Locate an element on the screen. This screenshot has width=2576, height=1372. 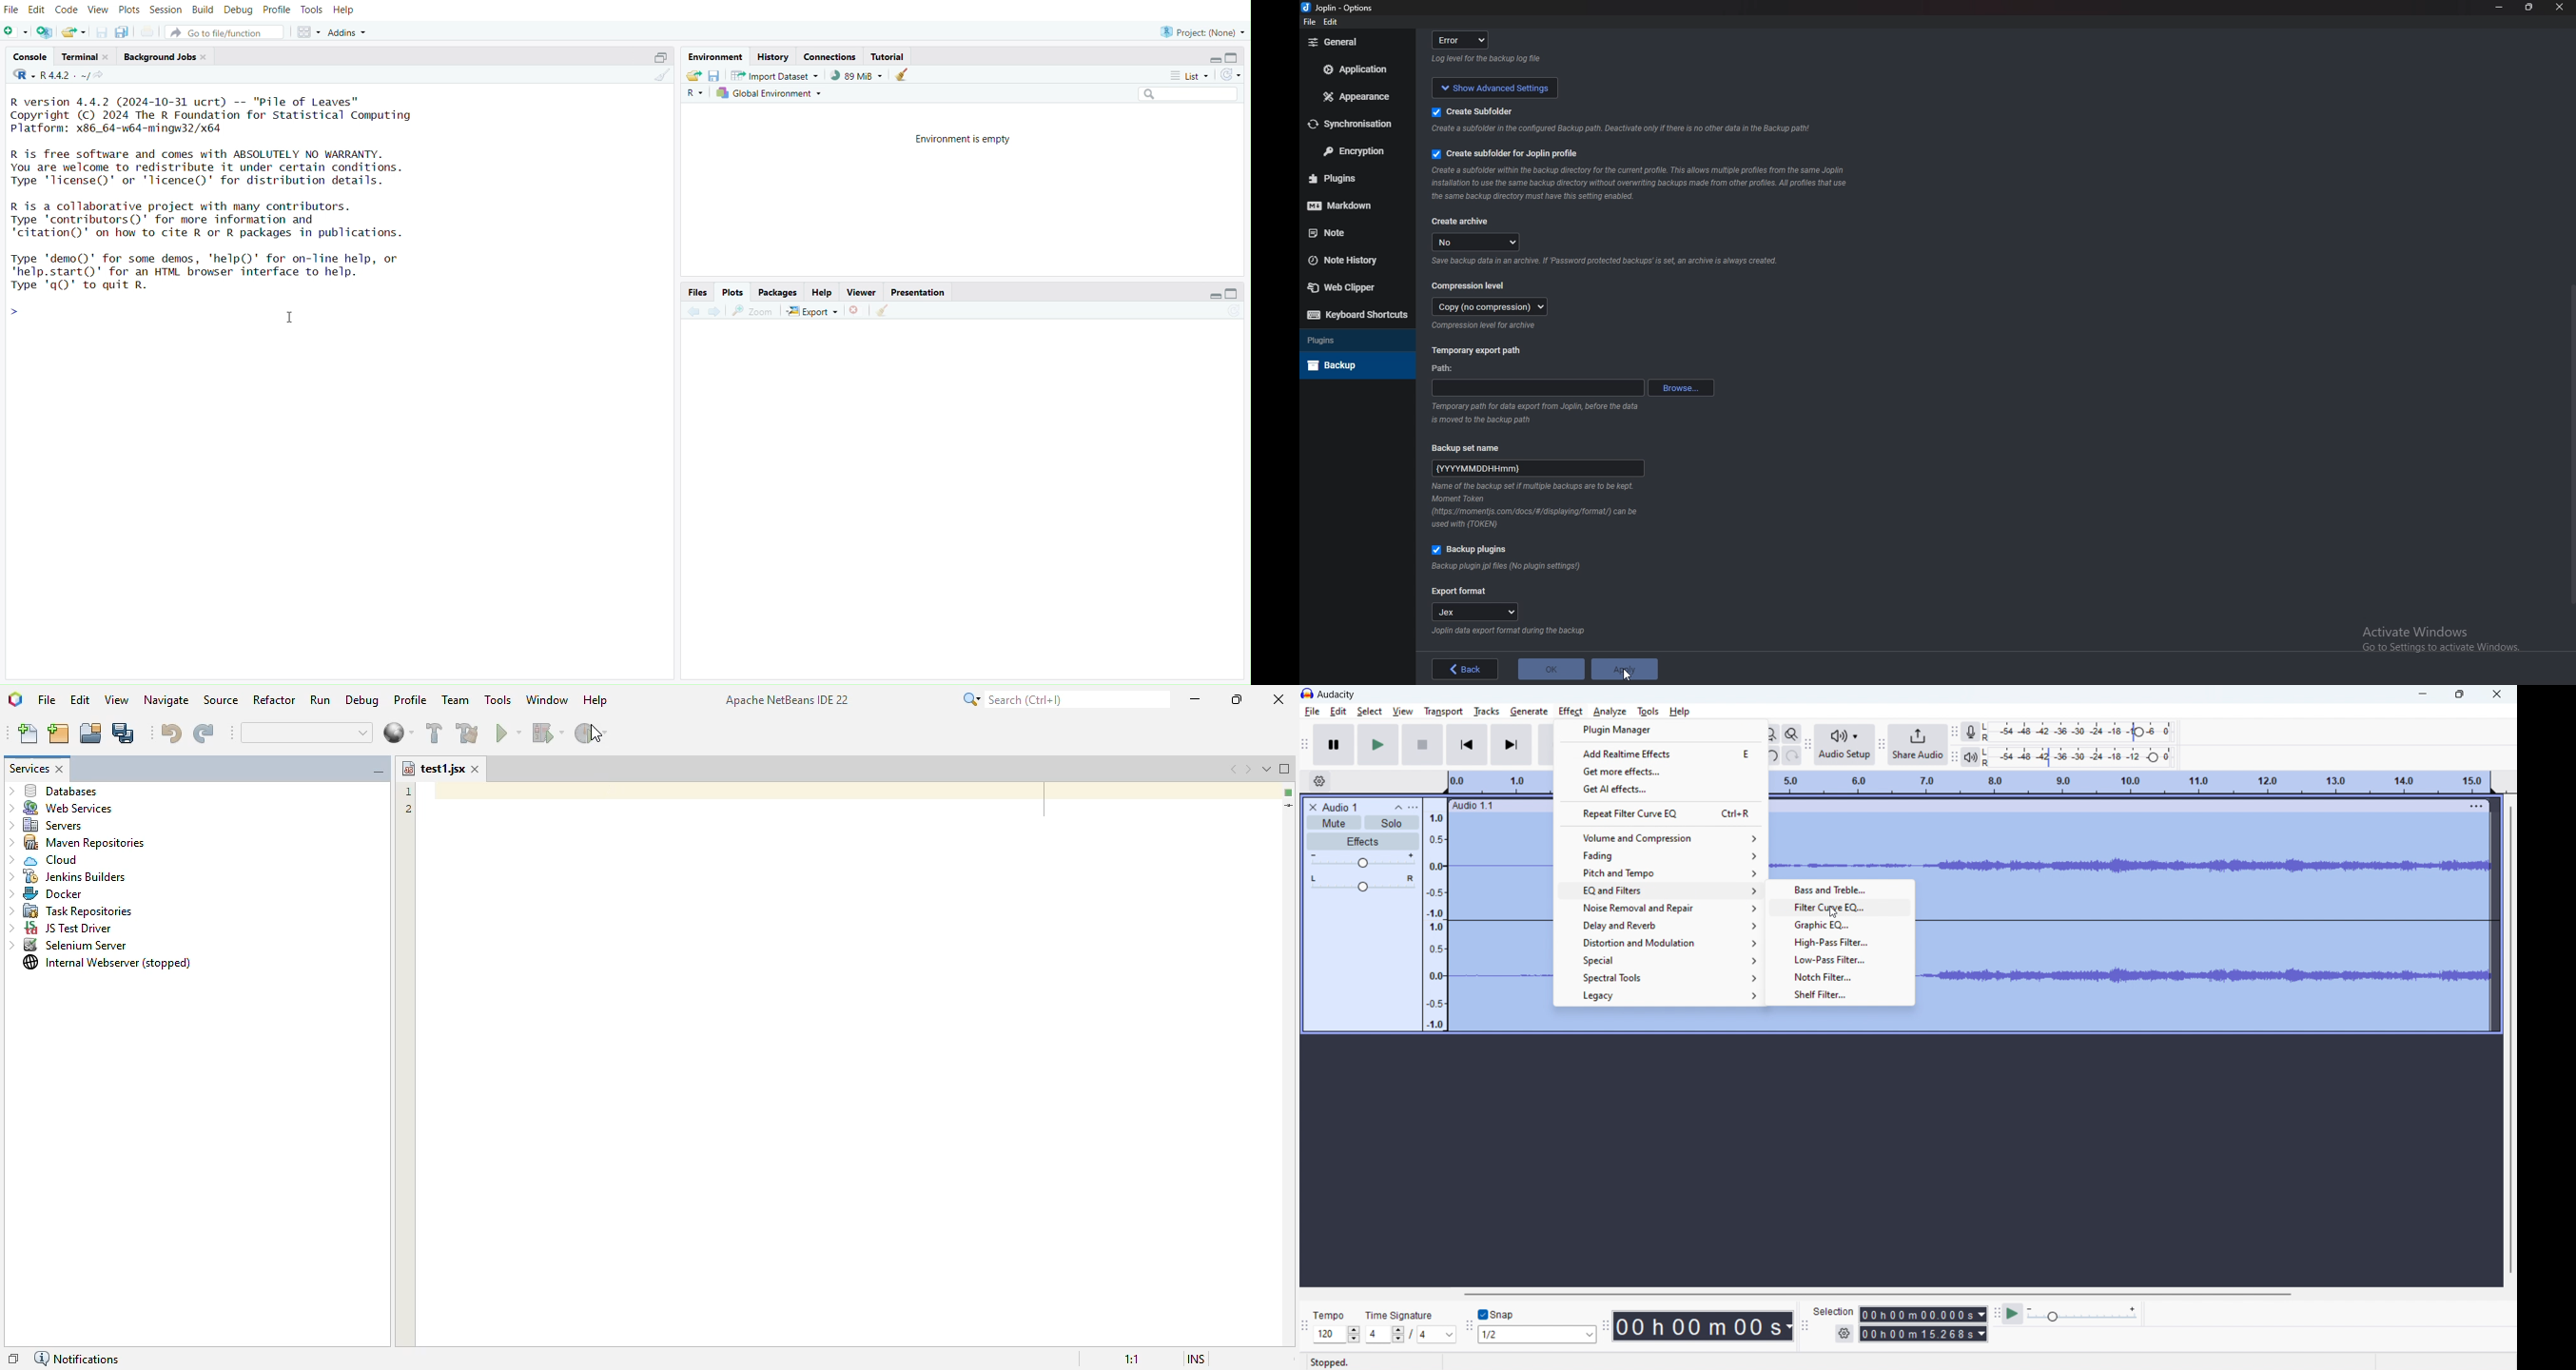
no is located at coordinates (1478, 242).